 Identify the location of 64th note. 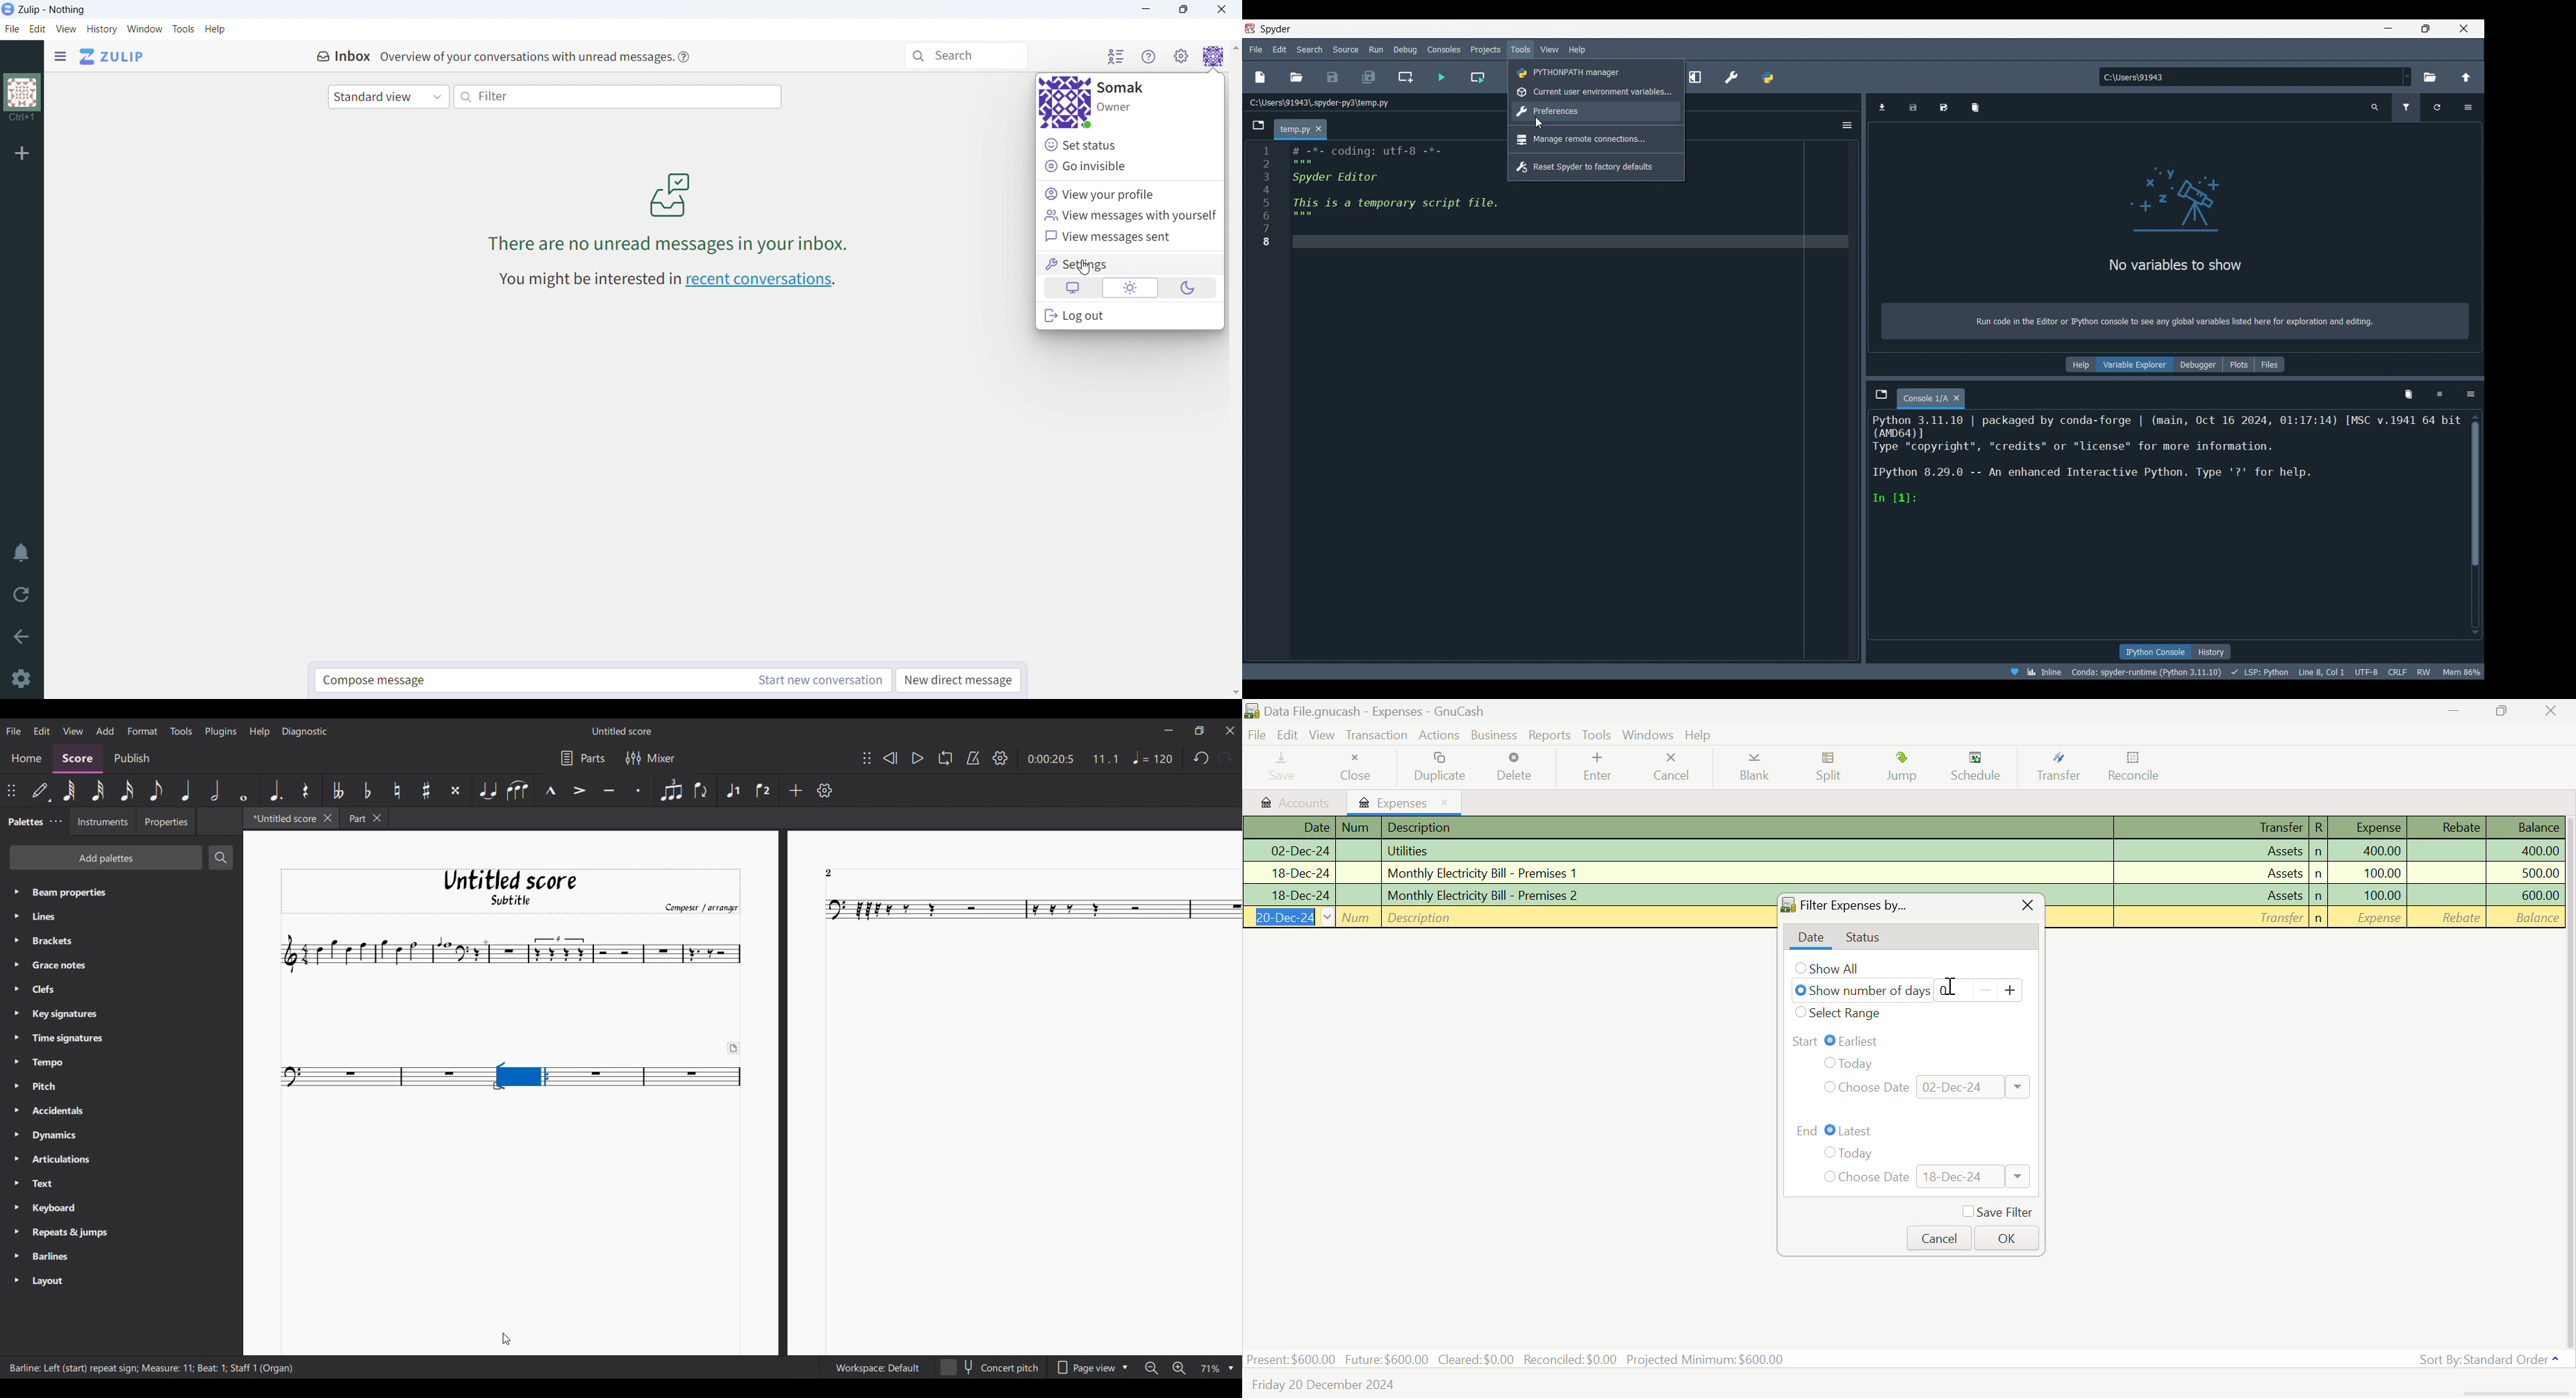
(69, 790).